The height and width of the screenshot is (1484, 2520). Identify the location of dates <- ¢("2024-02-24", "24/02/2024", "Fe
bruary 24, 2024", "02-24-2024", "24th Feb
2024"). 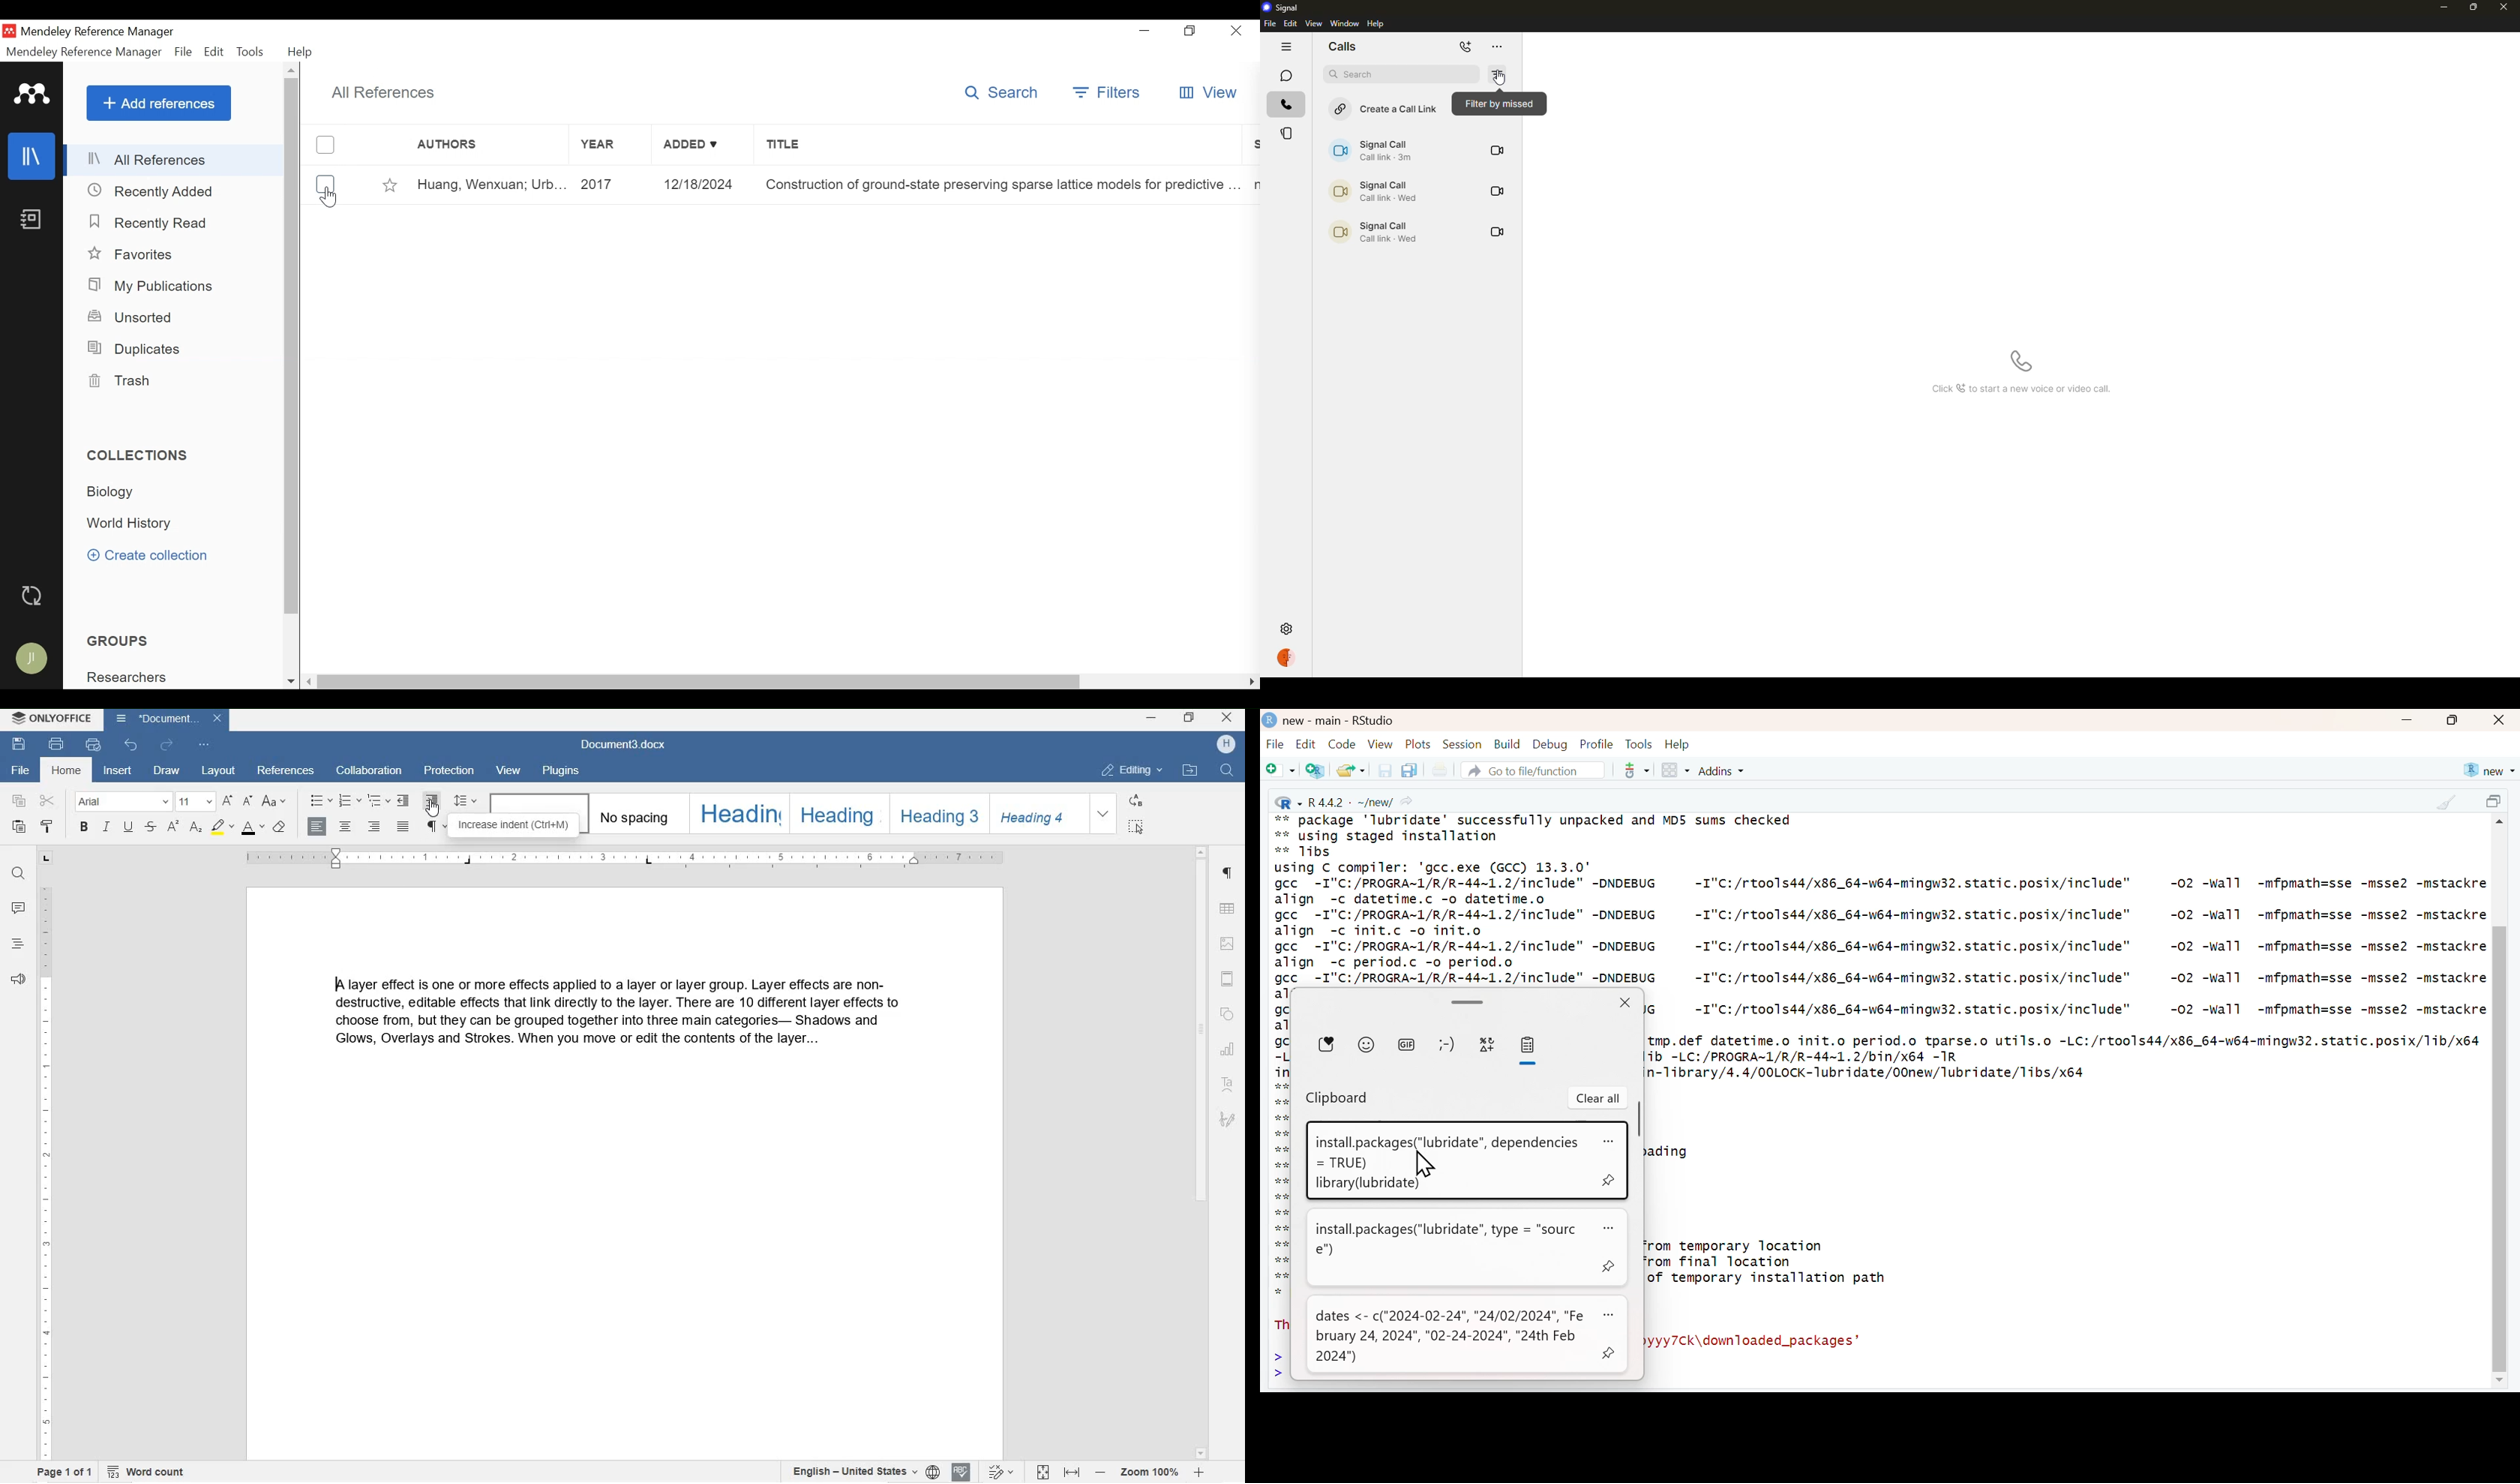
(1451, 1338).